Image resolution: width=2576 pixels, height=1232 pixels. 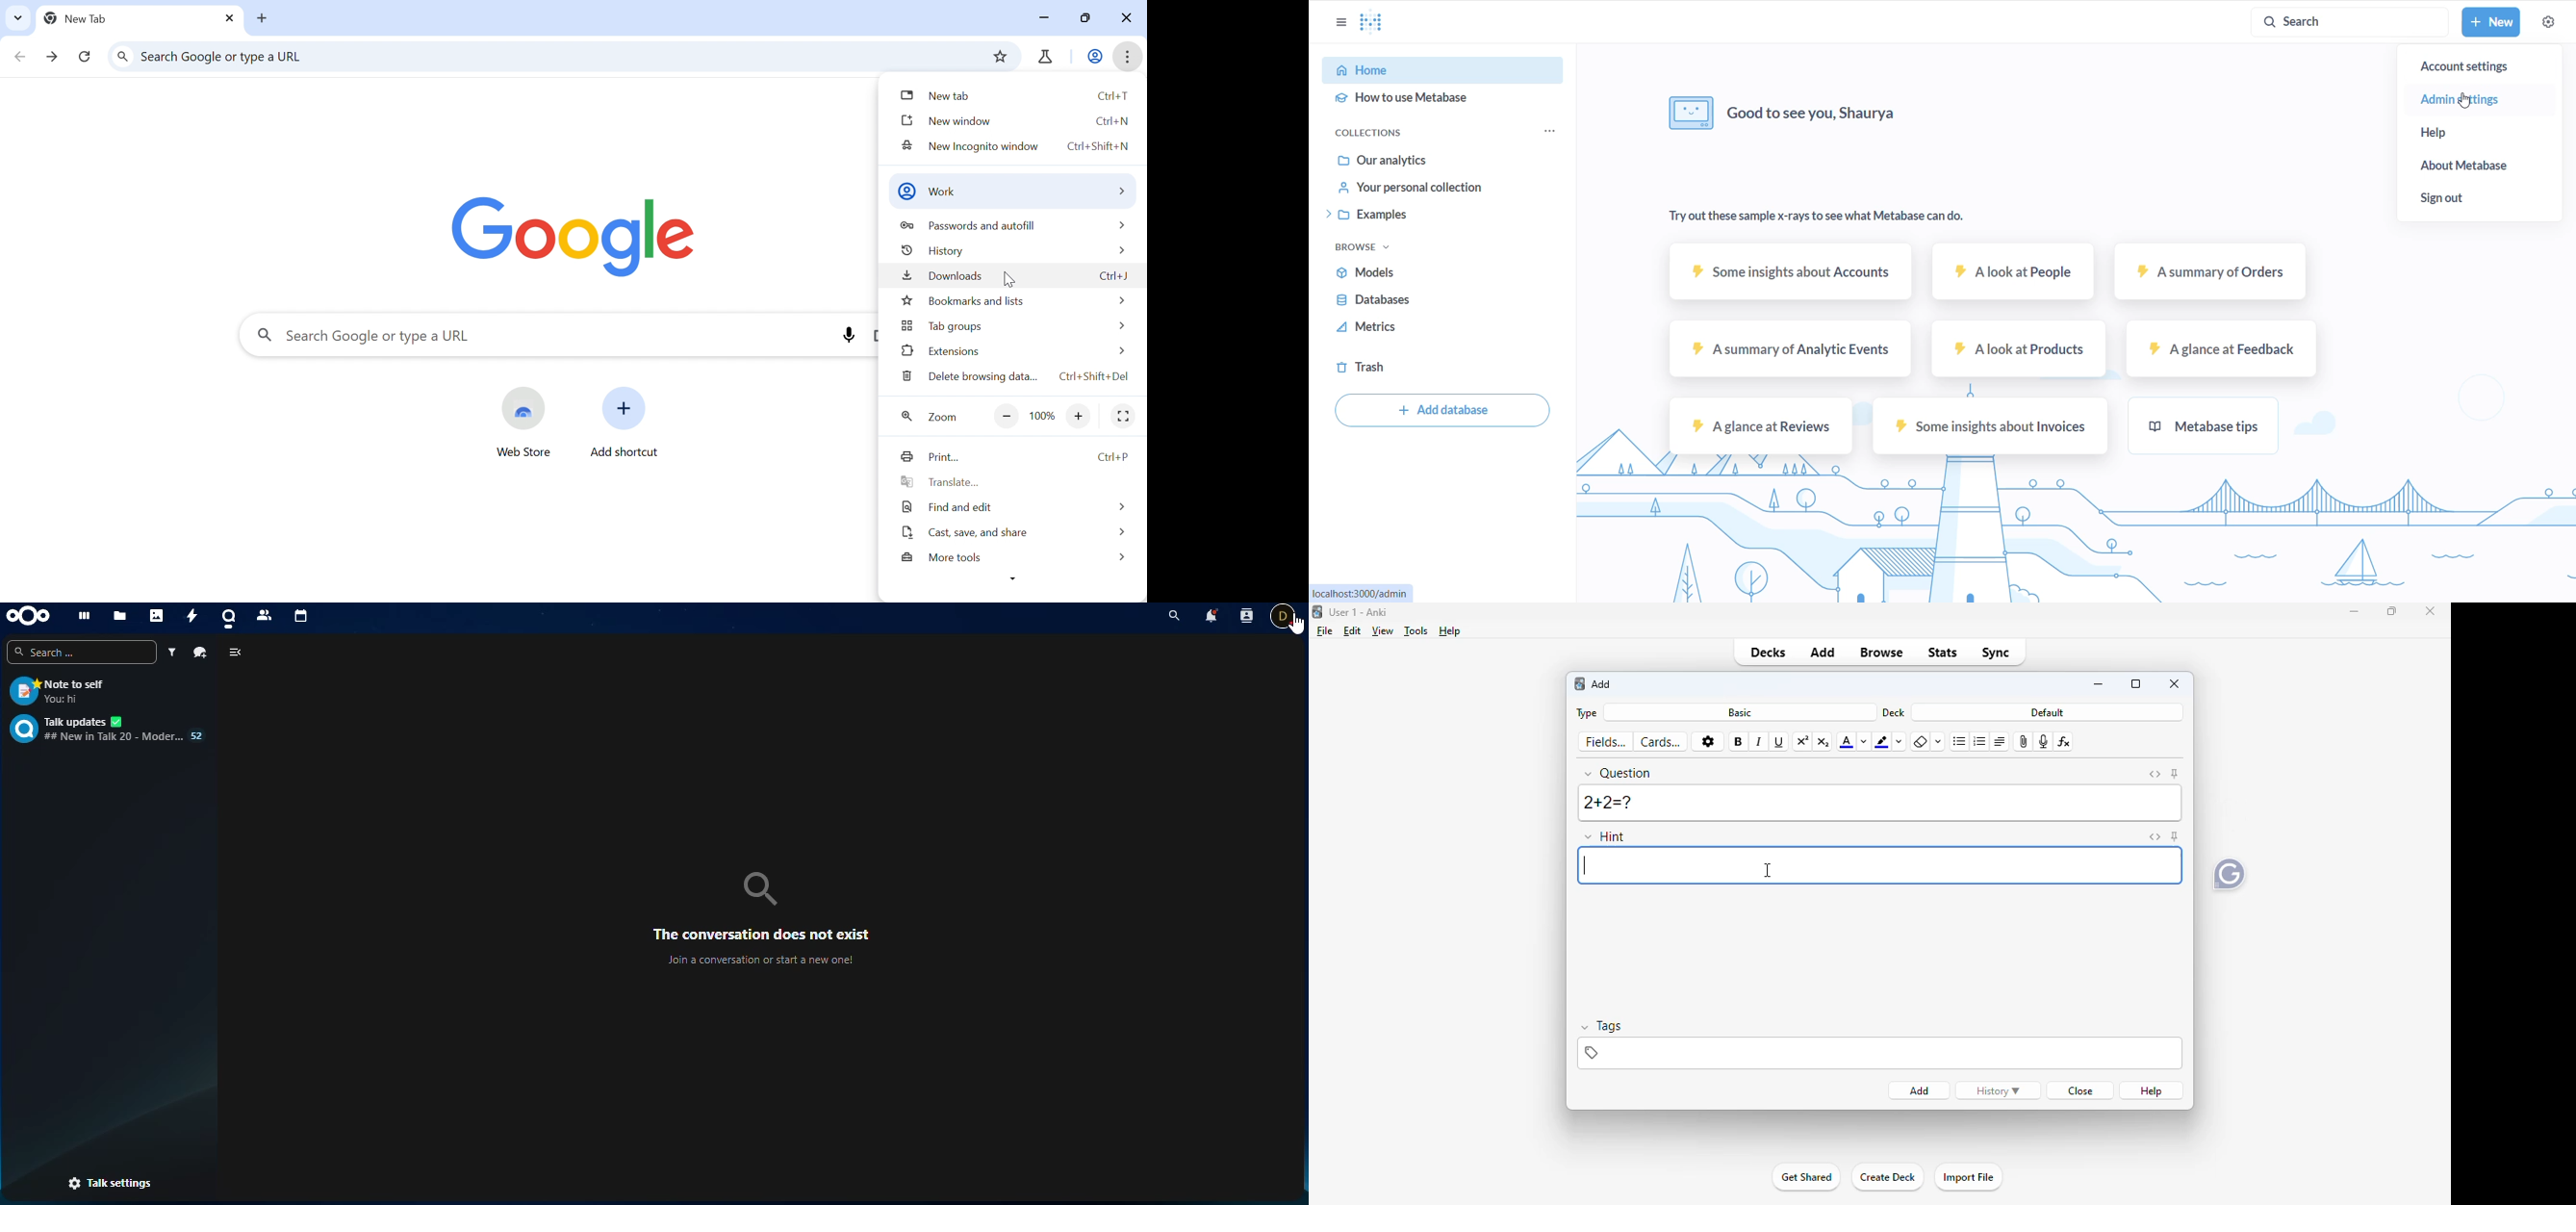 I want to click on tags, so click(x=1880, y=1054).